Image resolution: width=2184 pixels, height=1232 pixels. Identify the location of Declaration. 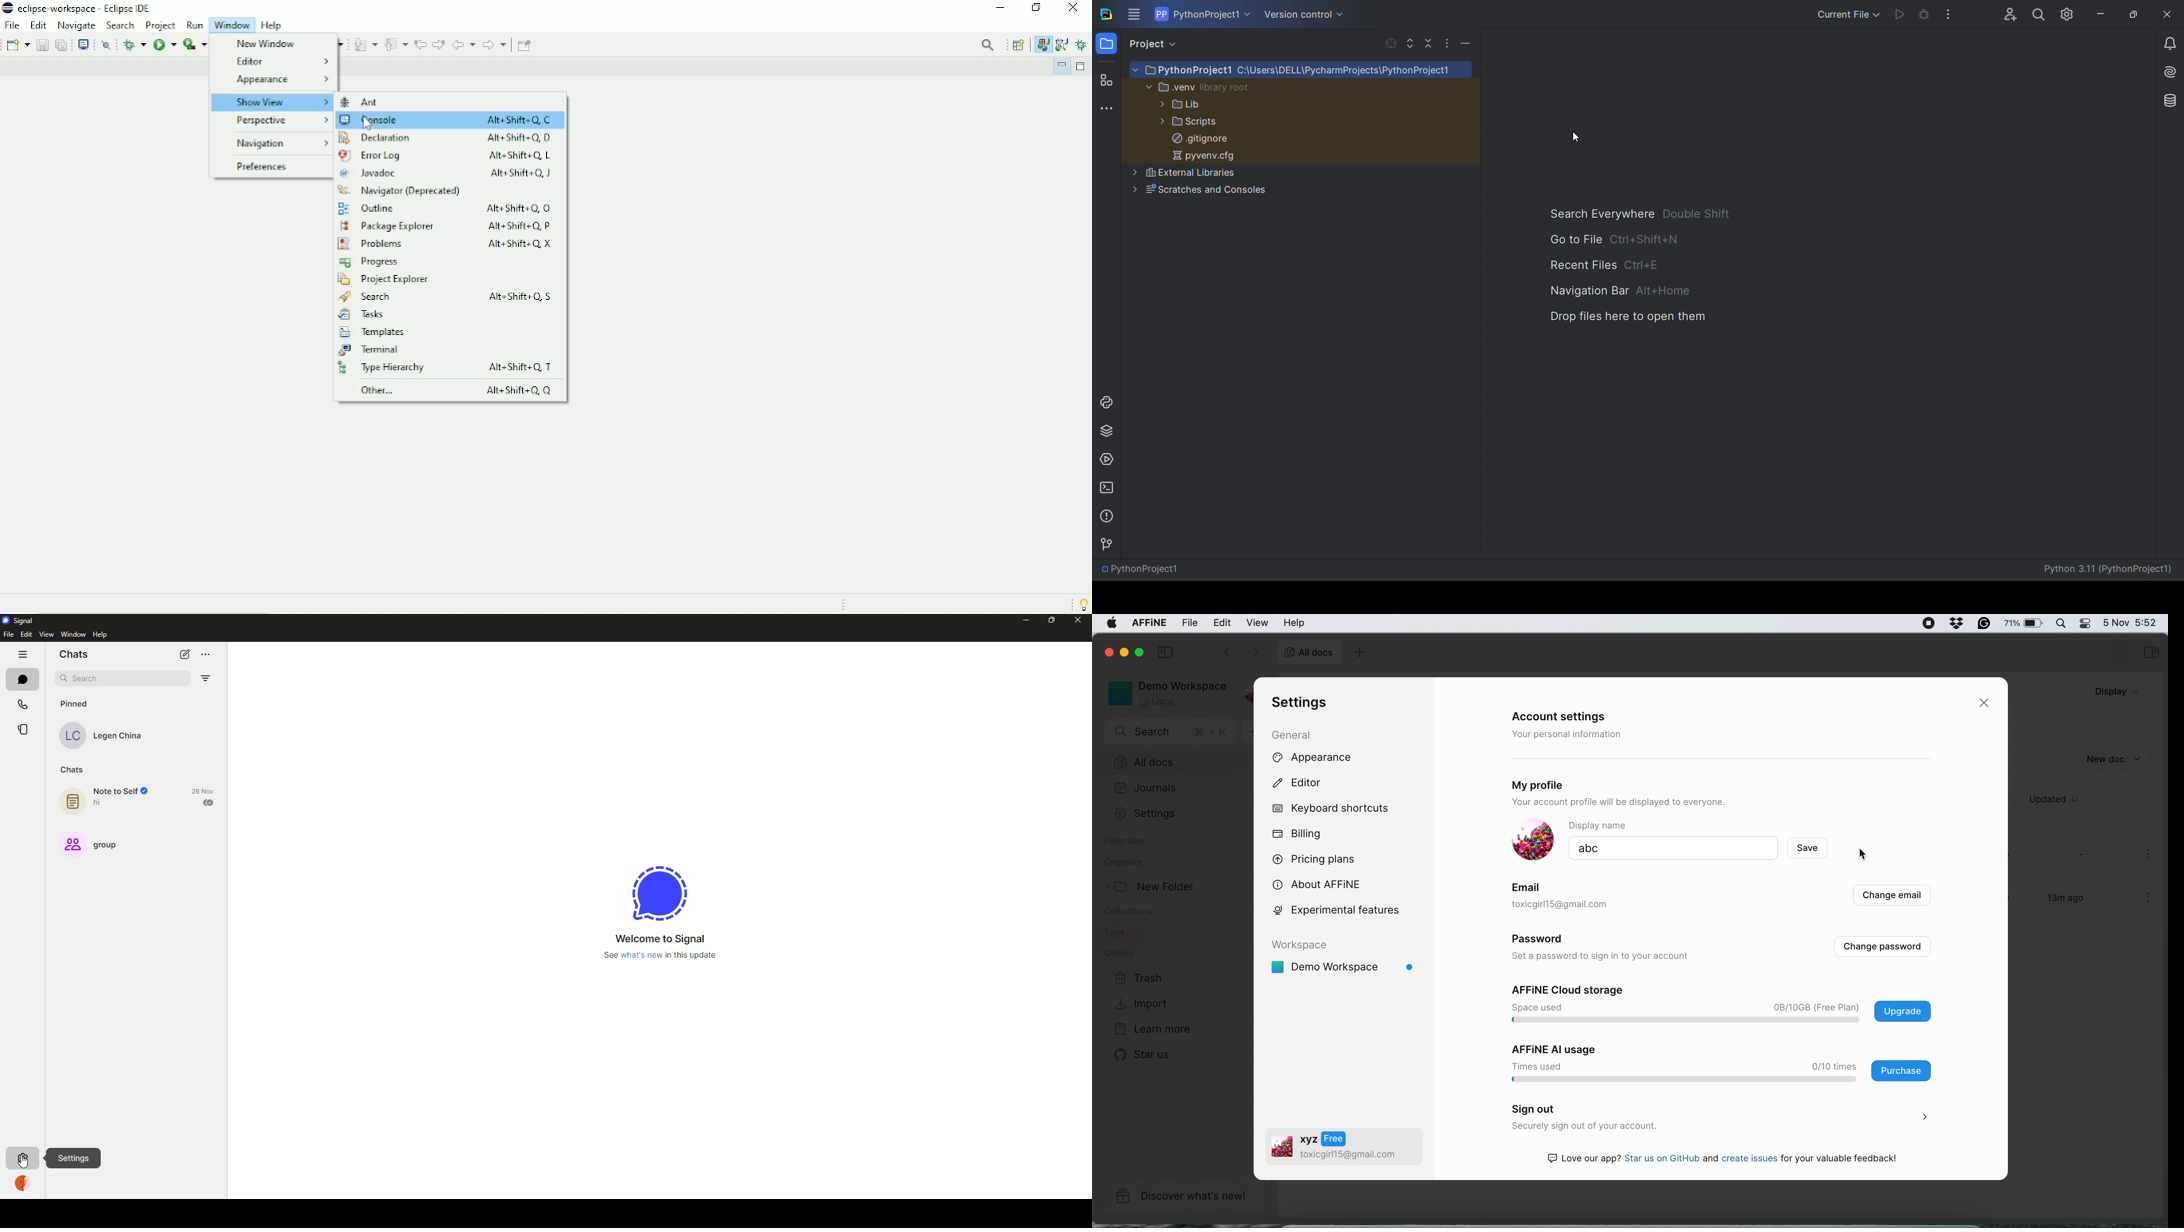
(444, 137).